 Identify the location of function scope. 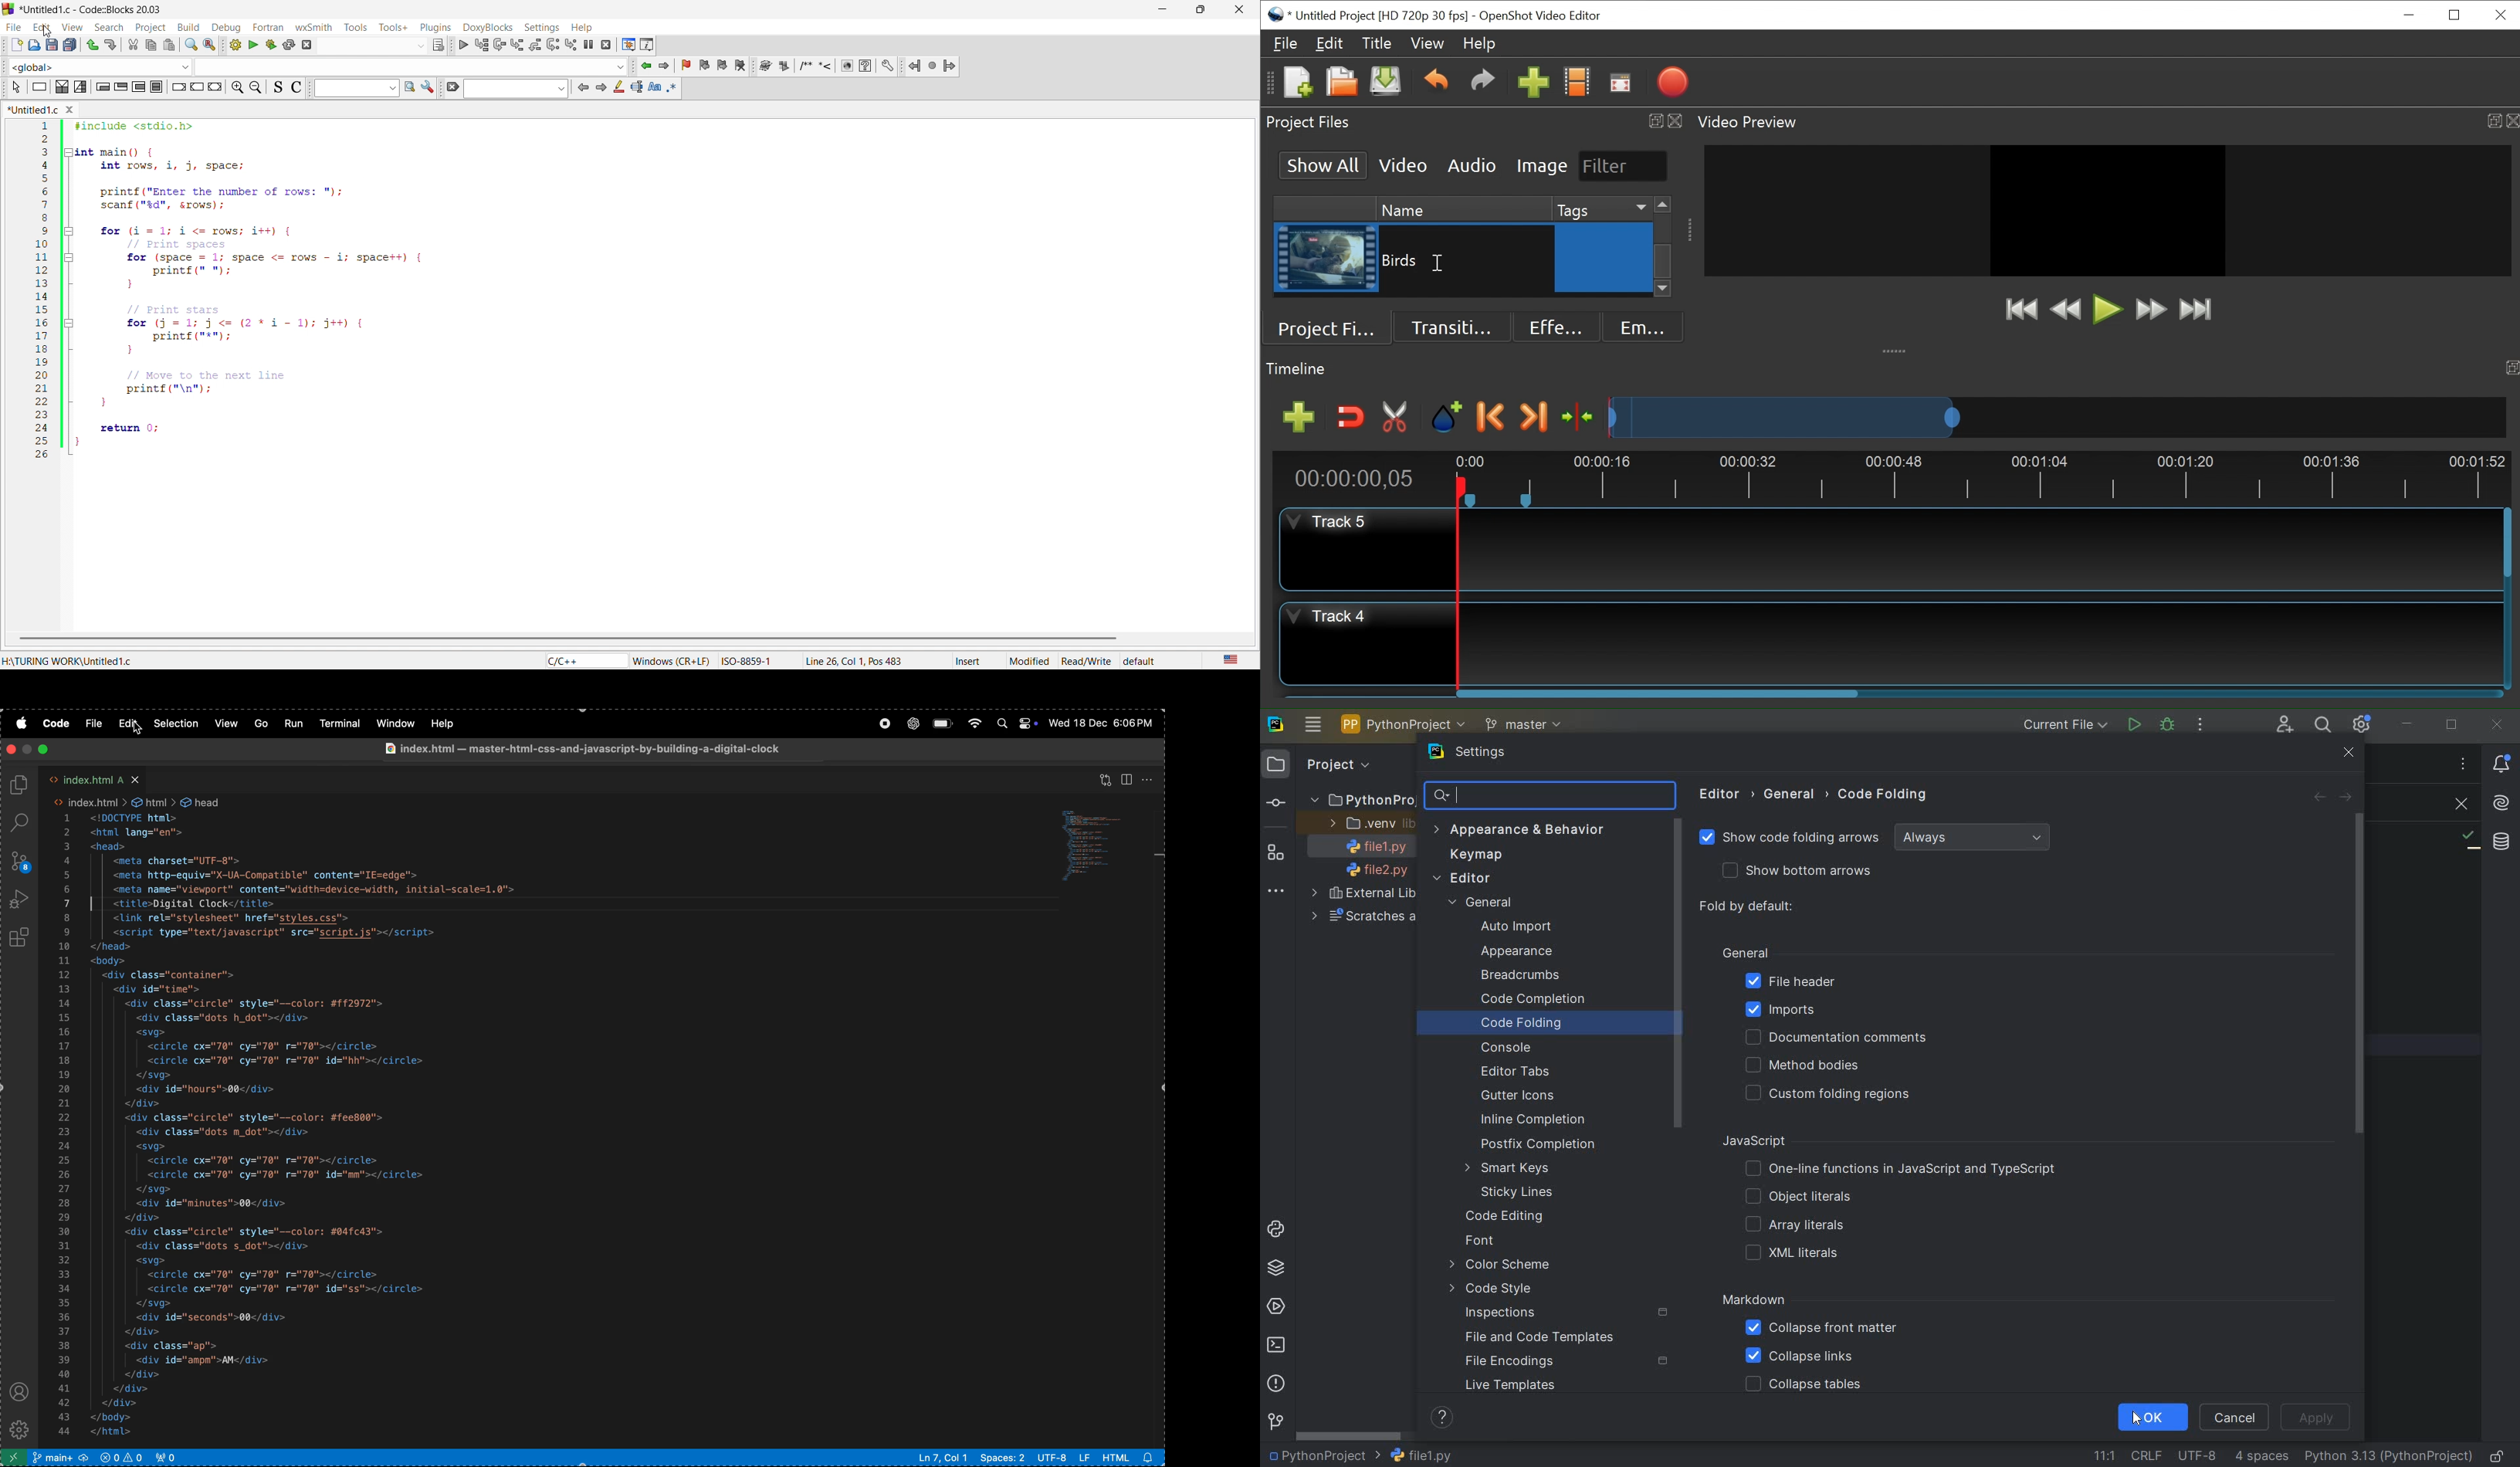
(97, 66).